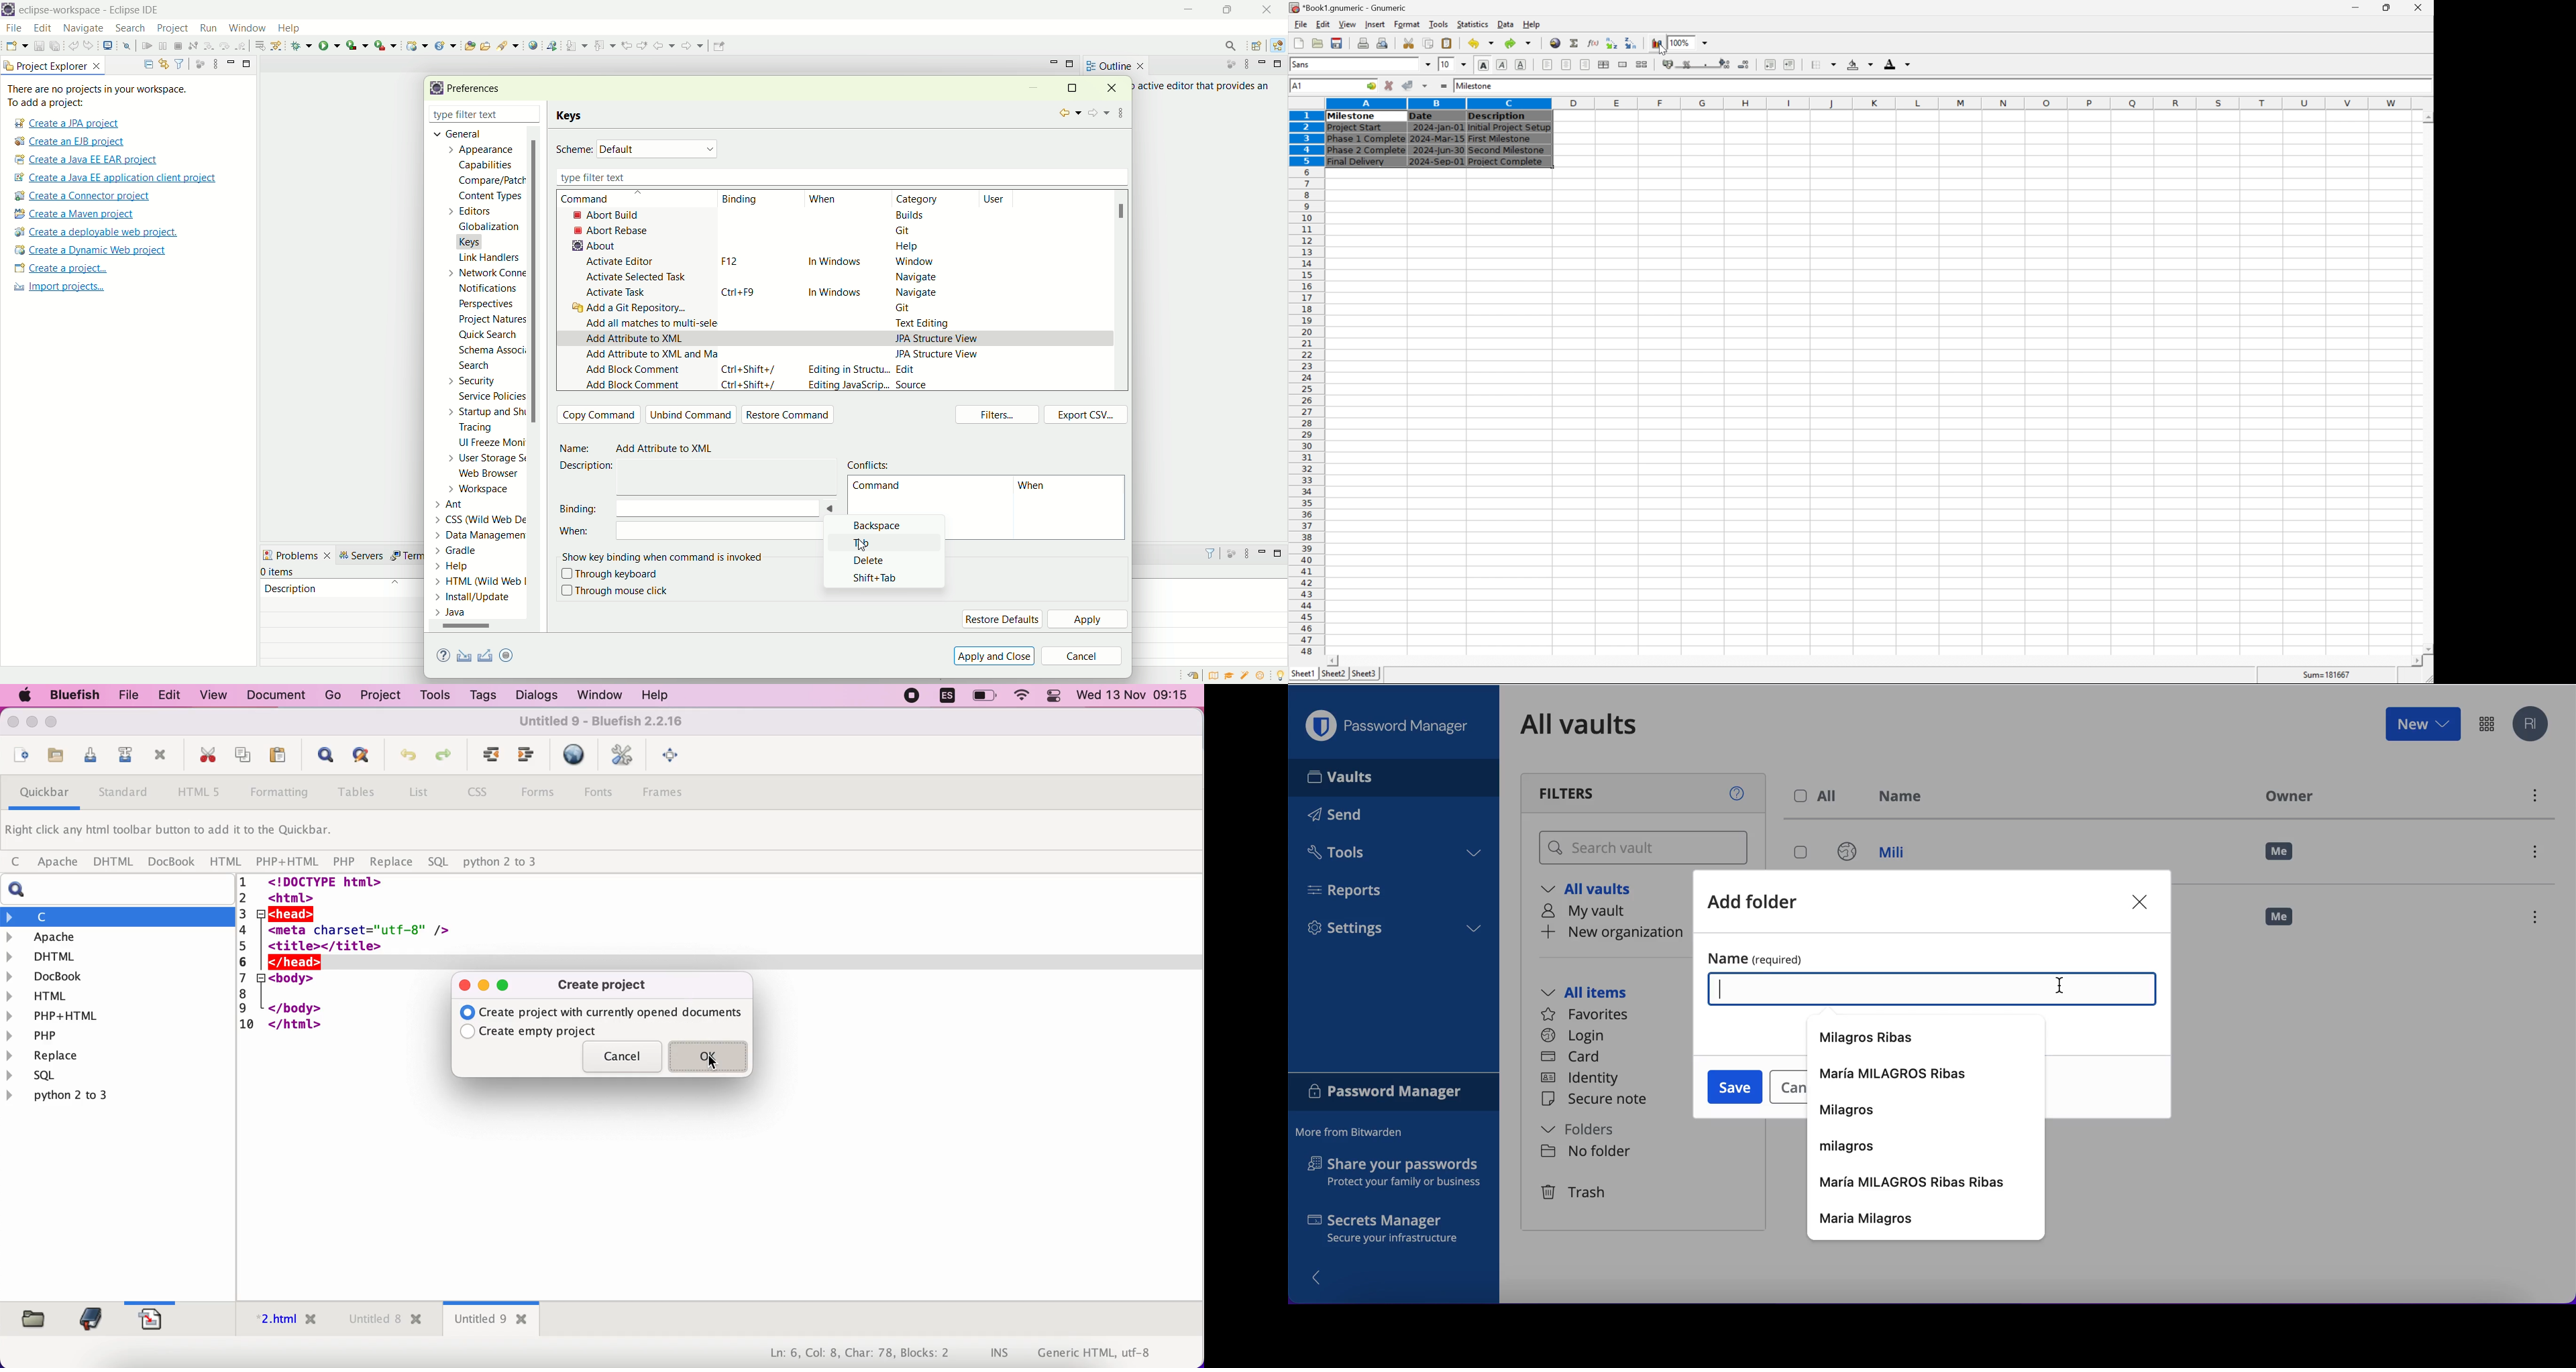 The width and height of the screenshot is (2576, 1372). I want to click on minimize, so click(1263, 551).